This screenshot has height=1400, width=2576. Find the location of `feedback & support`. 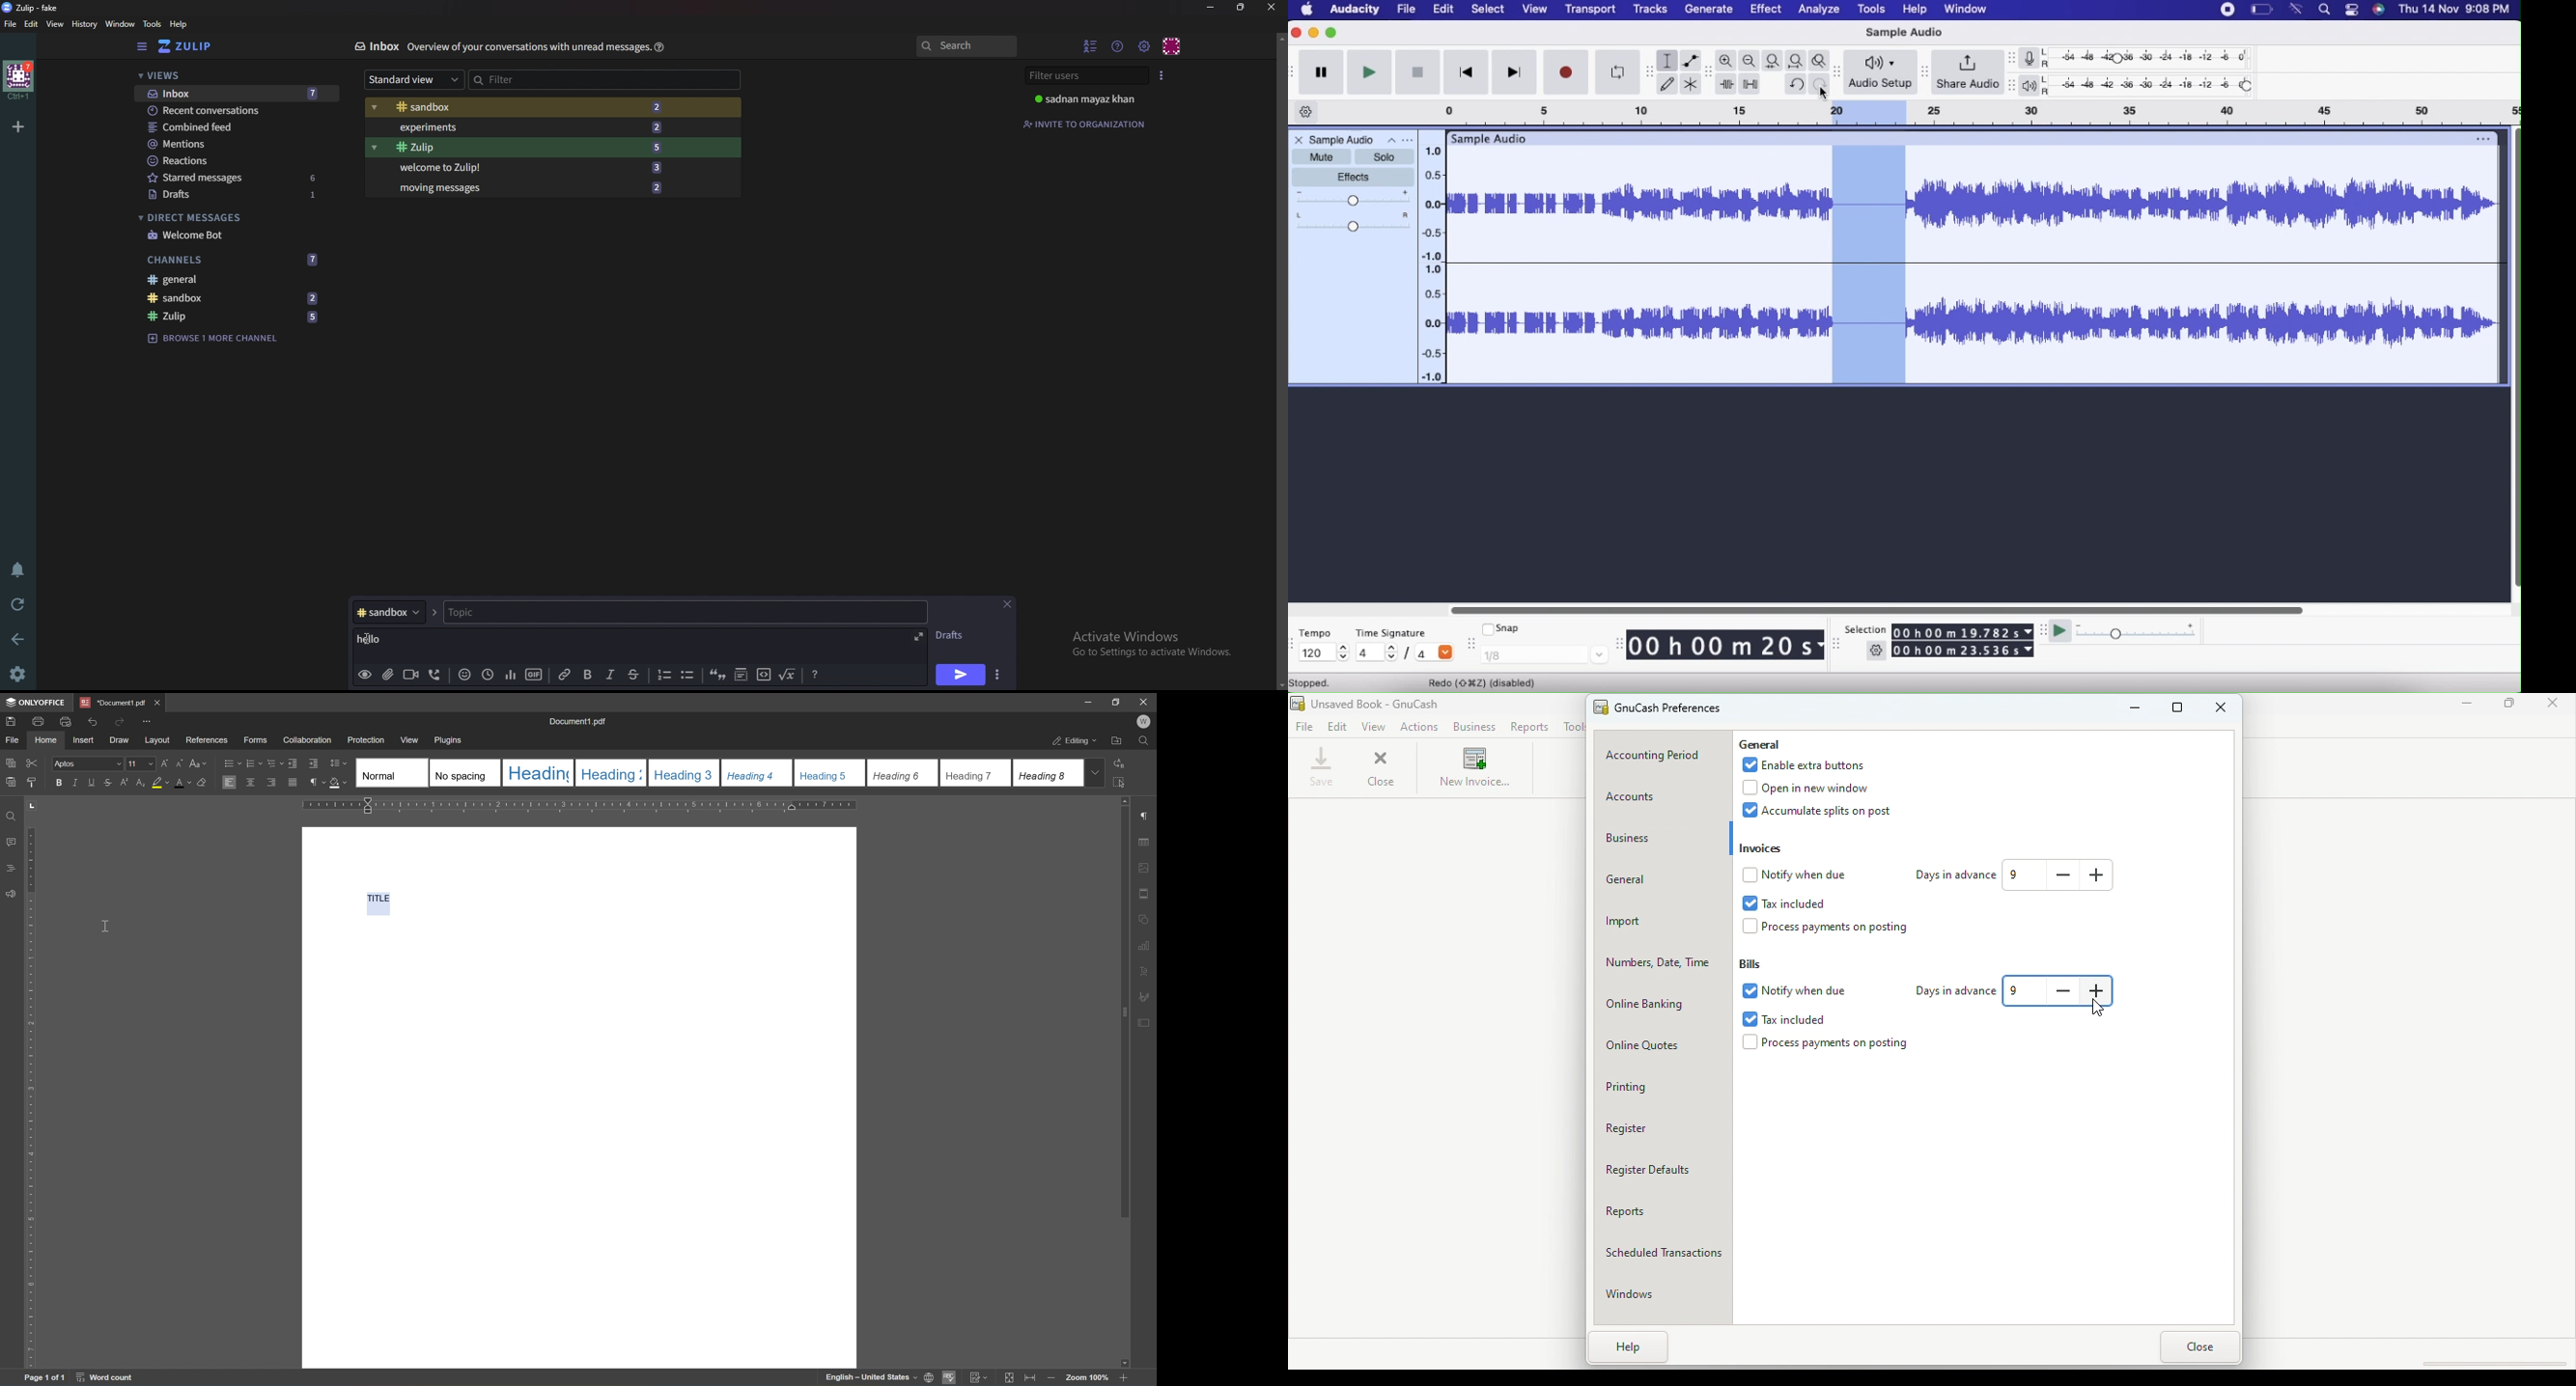

feedback & support is located at coordinates (11, 895).